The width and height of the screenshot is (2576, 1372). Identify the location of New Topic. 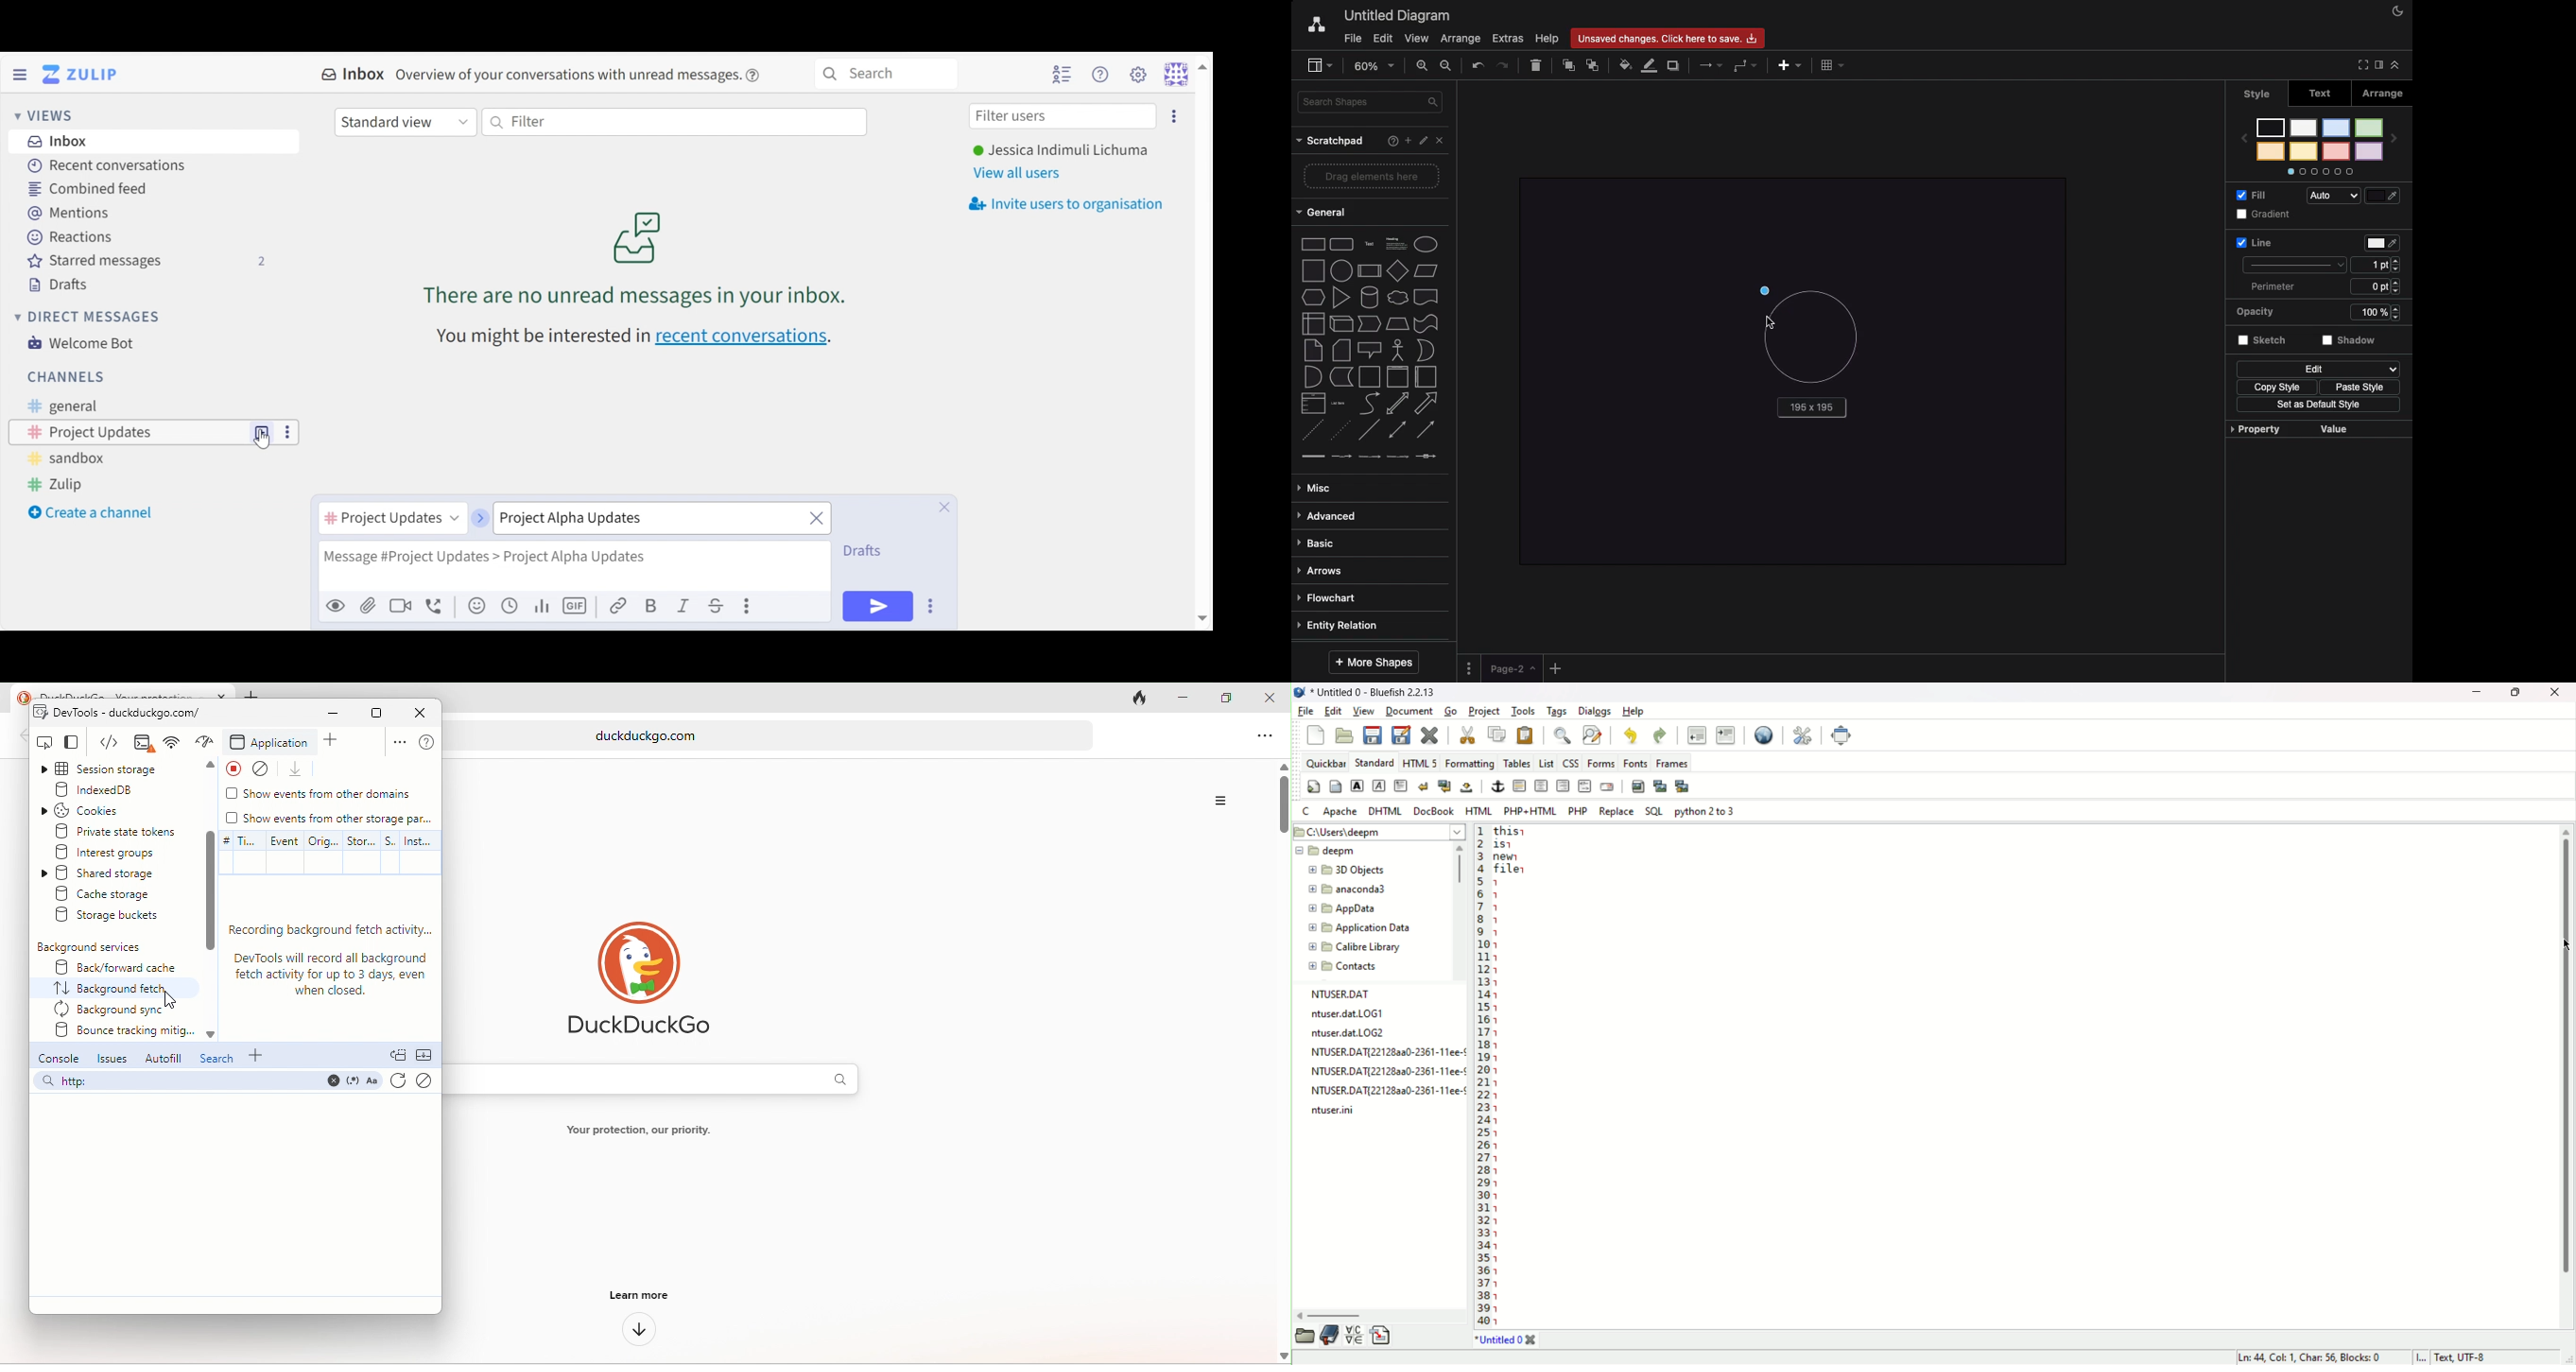
(262, 431).